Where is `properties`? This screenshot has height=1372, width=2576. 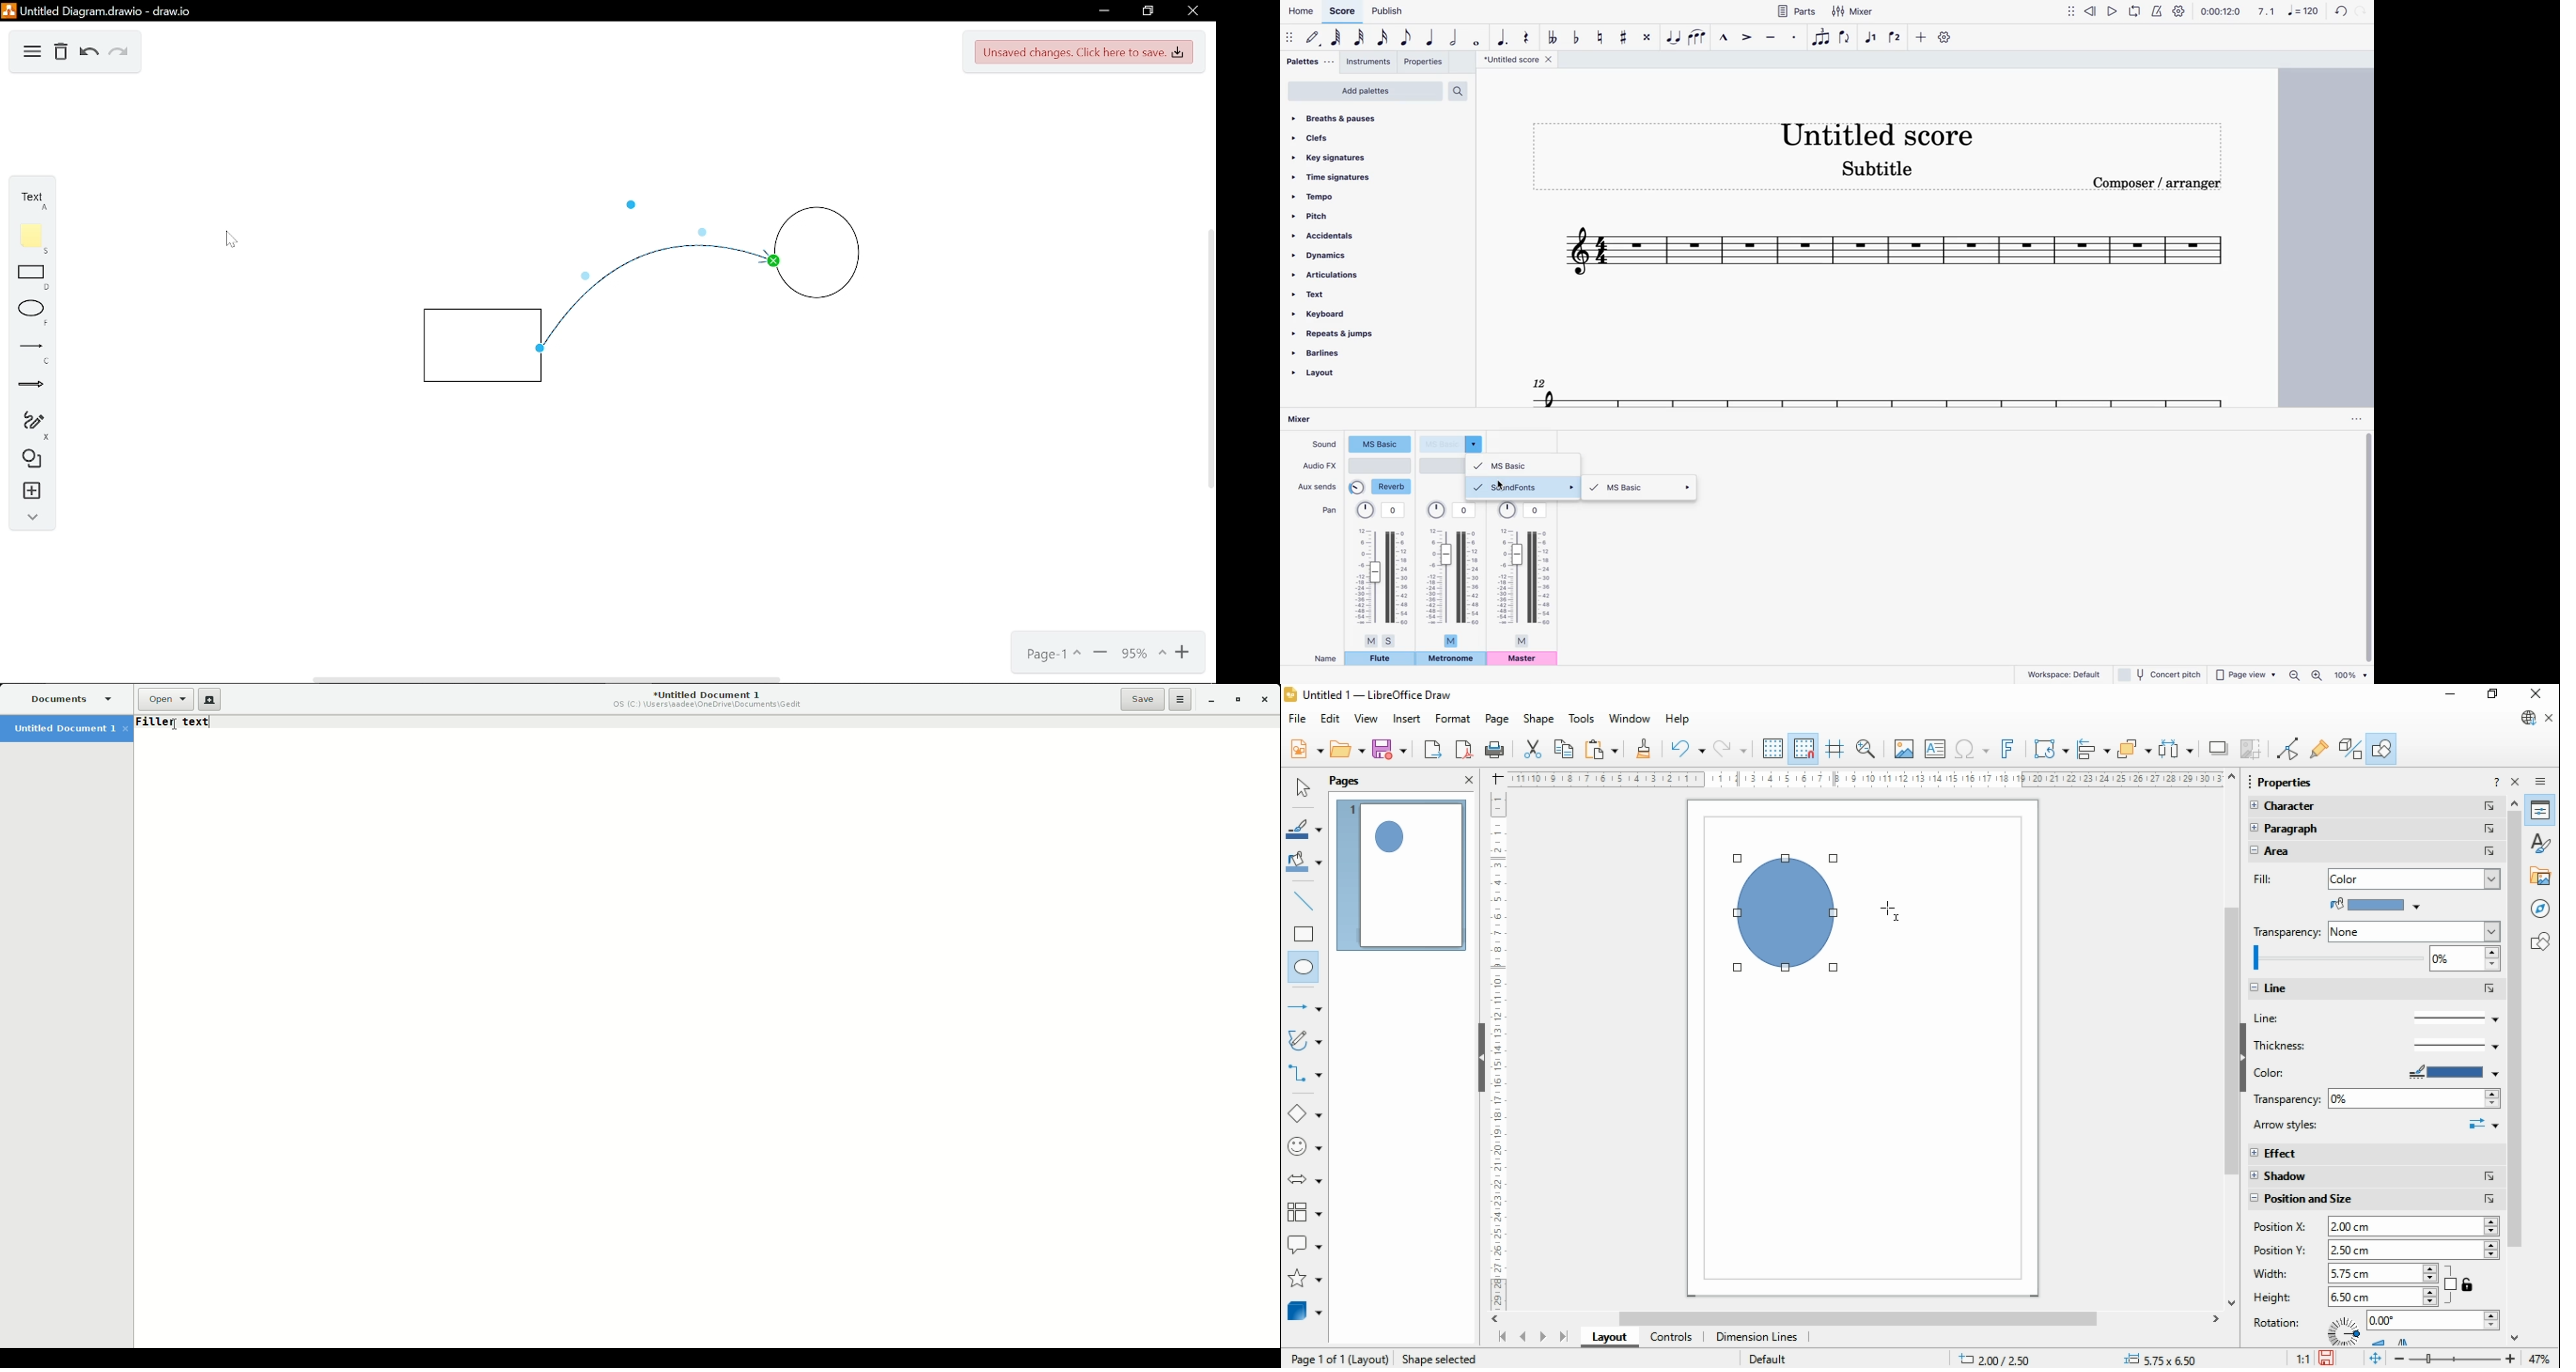 properties is located at coordinates (1426, 64).